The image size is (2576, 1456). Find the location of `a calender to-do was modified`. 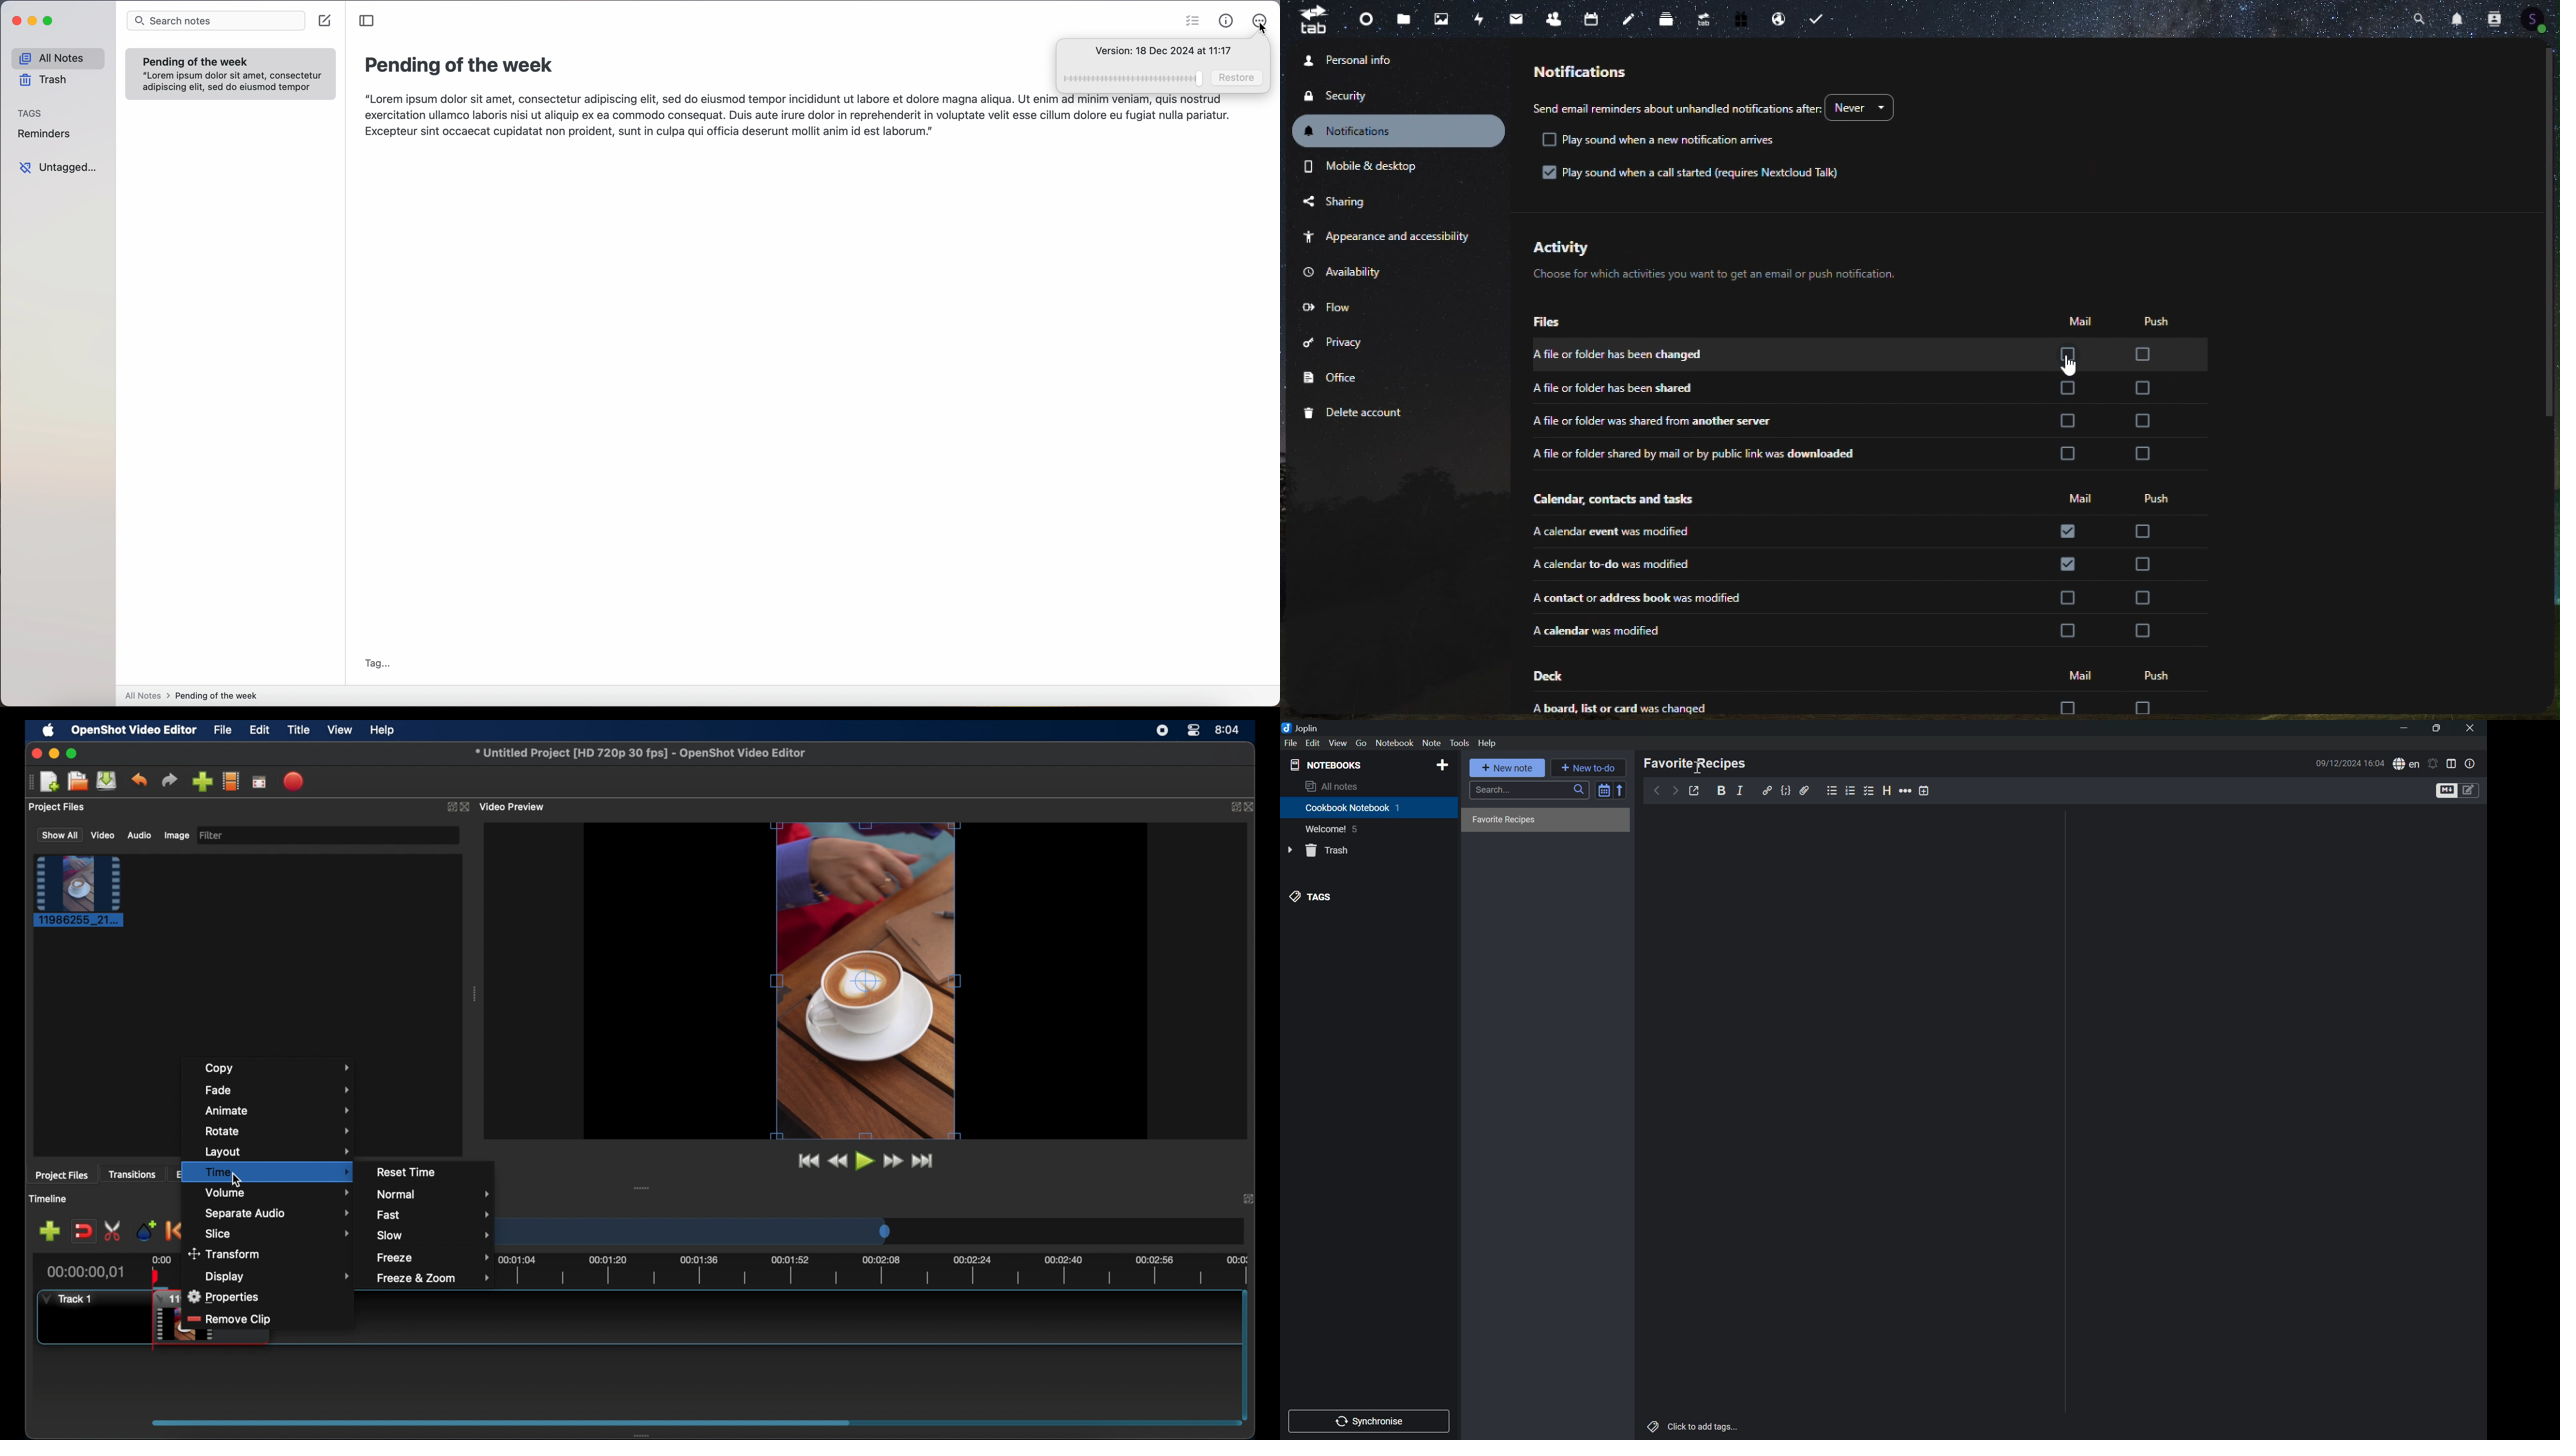

a calender to-do was modified is located at coordinates (1622, 564).